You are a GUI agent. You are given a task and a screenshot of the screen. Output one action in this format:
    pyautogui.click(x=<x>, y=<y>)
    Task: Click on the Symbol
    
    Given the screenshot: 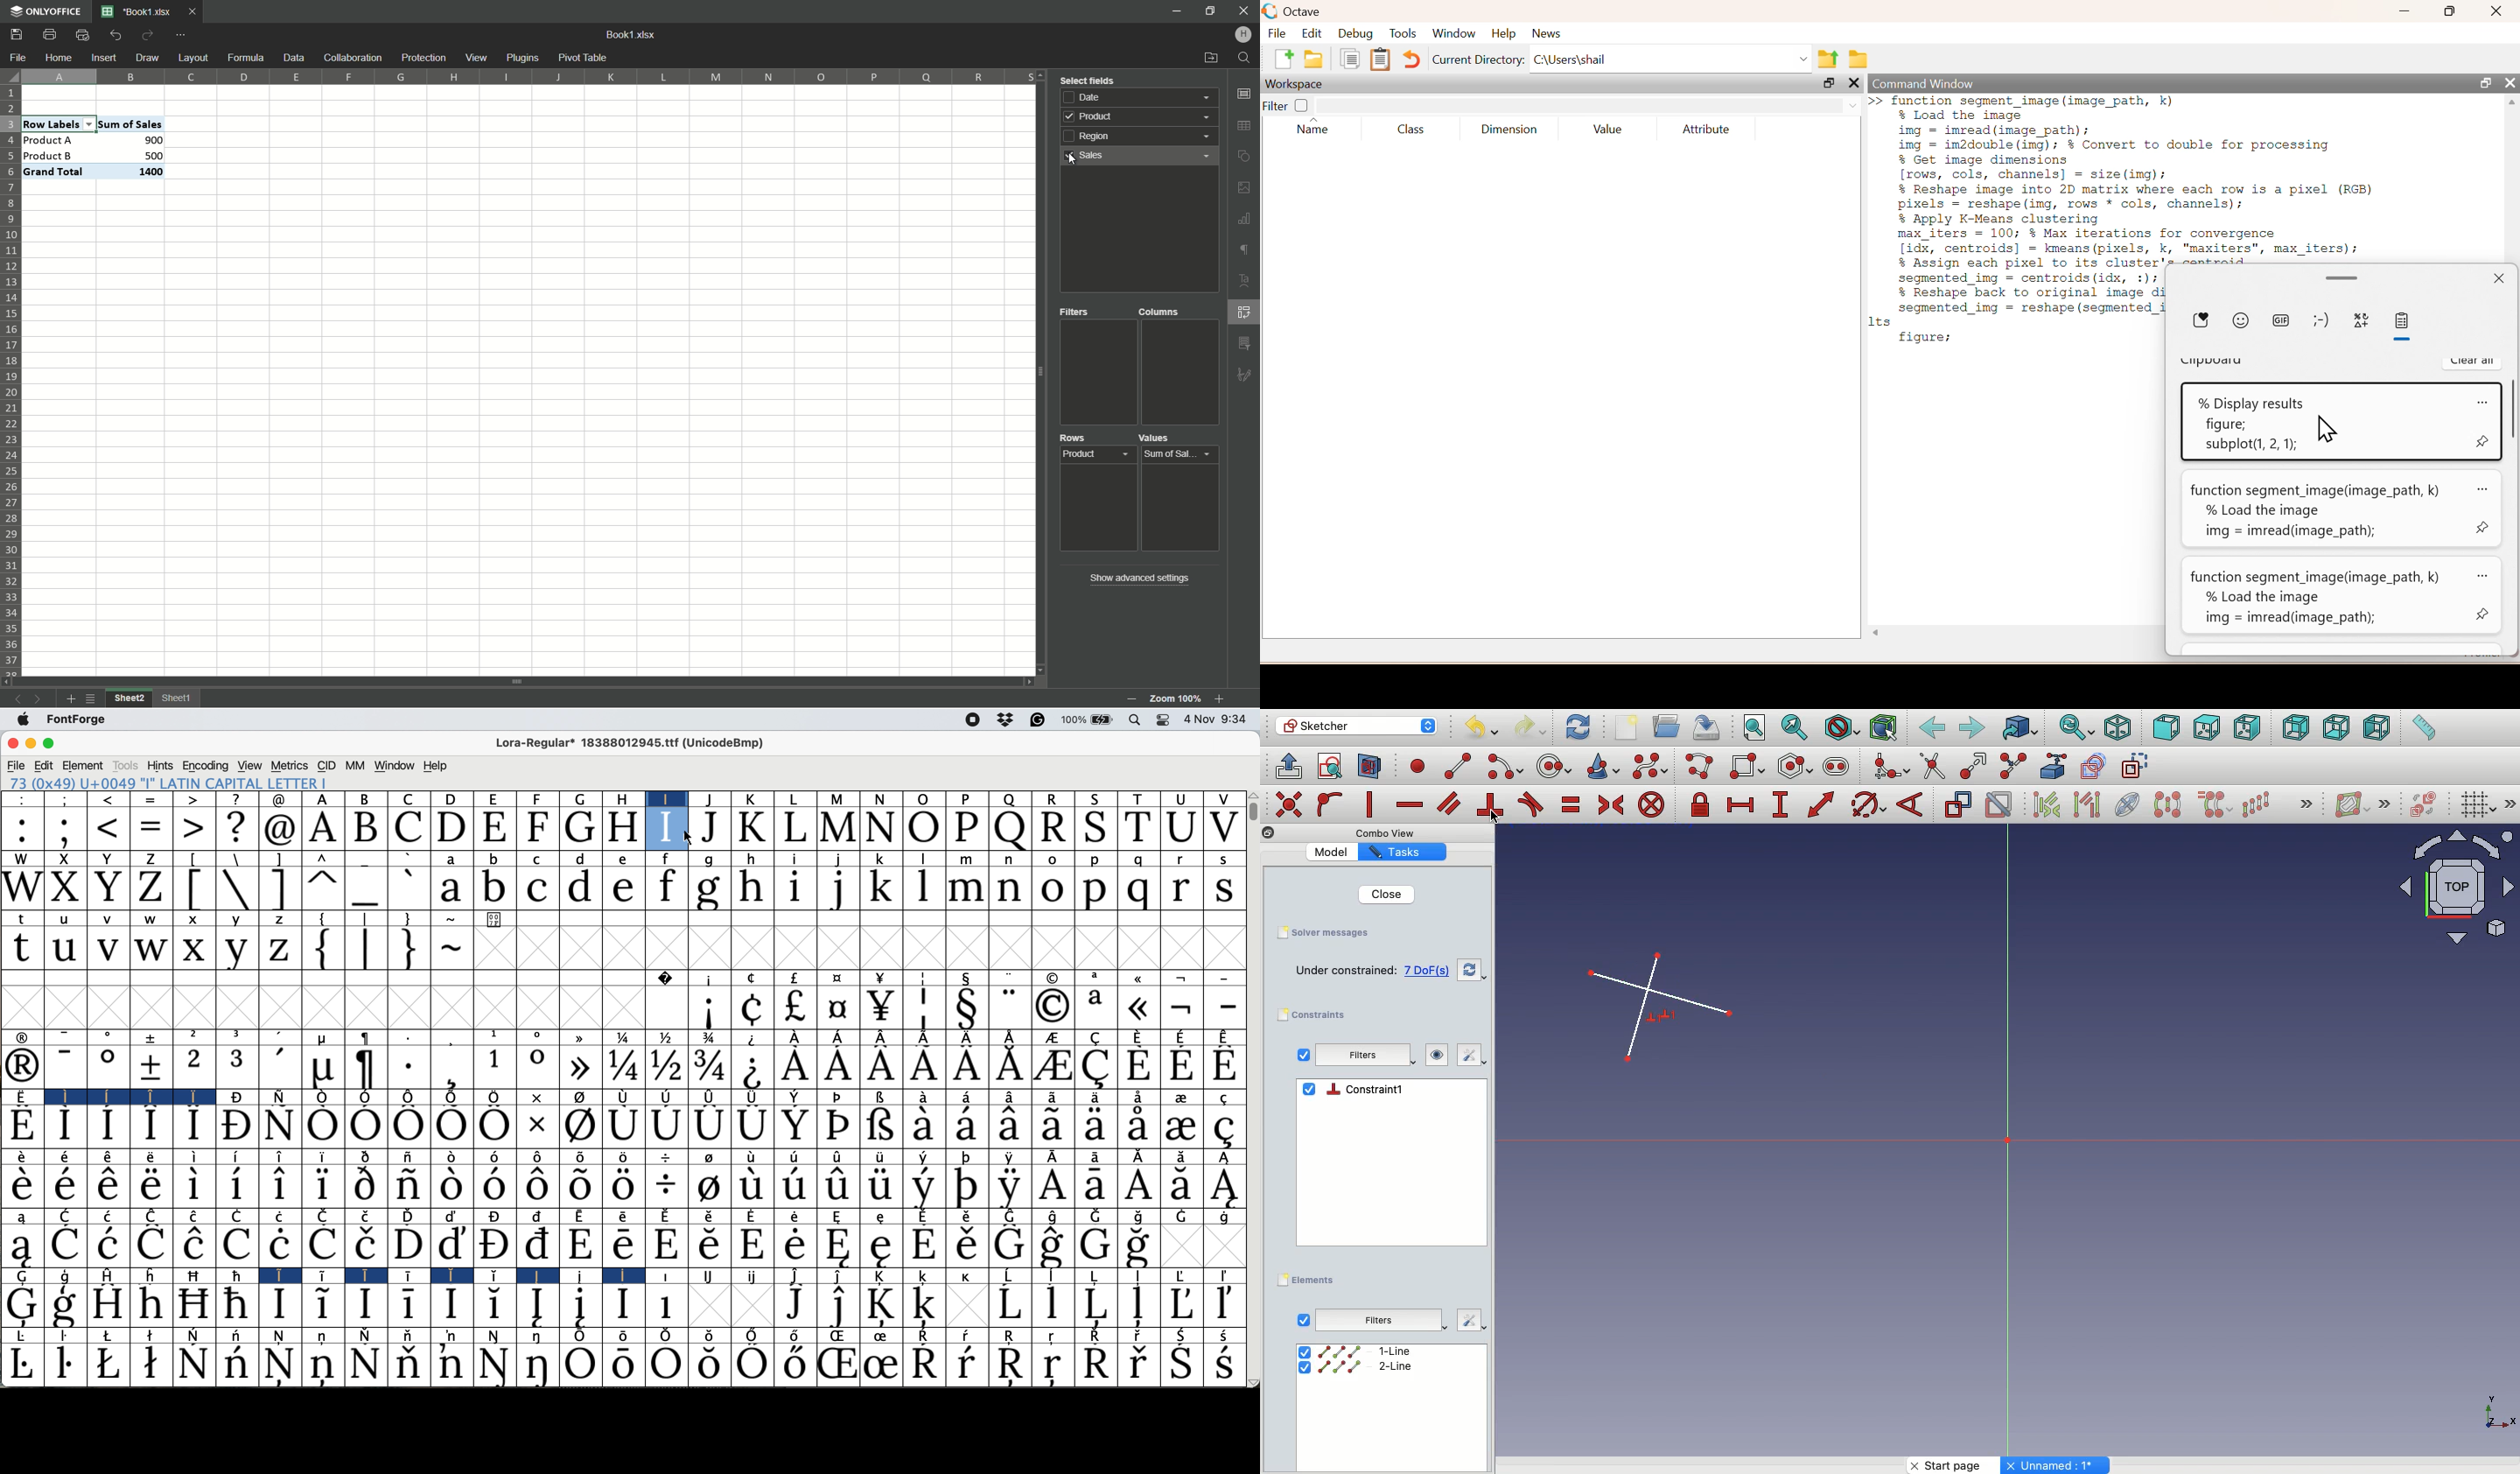 What is the action you would take?
    pyautogui.click(x=367, y=1097)
    